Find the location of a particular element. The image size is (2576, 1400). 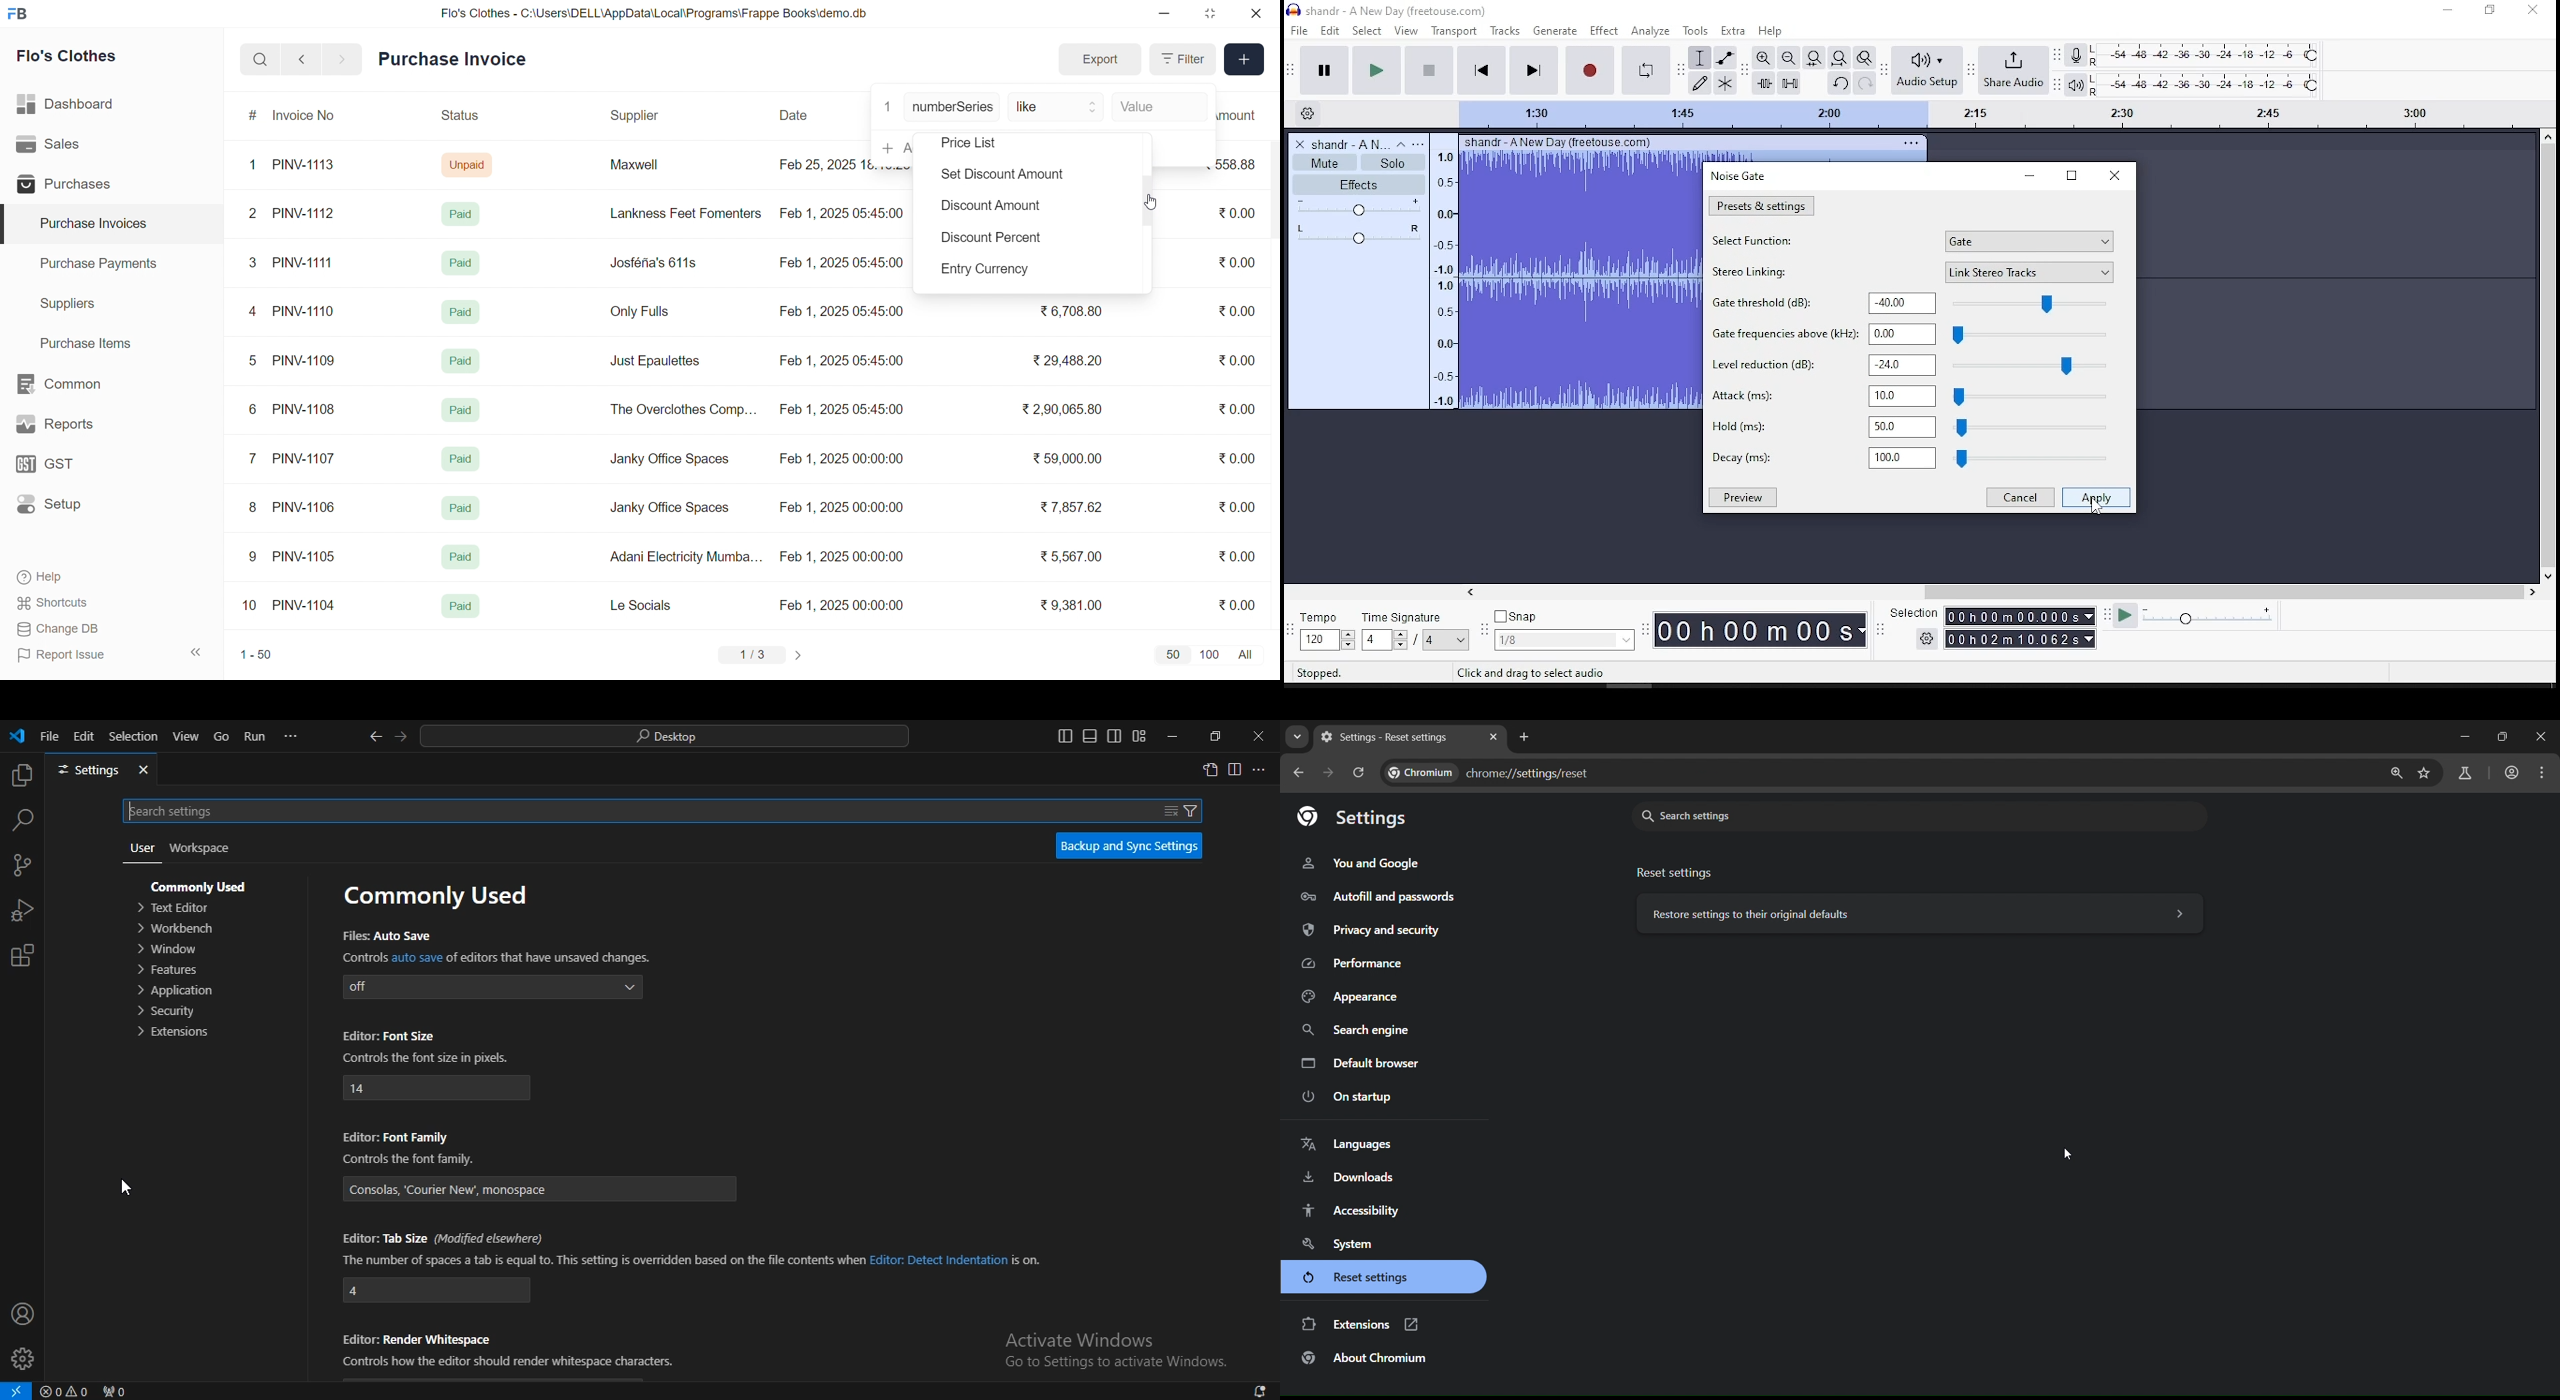

₹0.00 is located at coordinates (1237, 604).